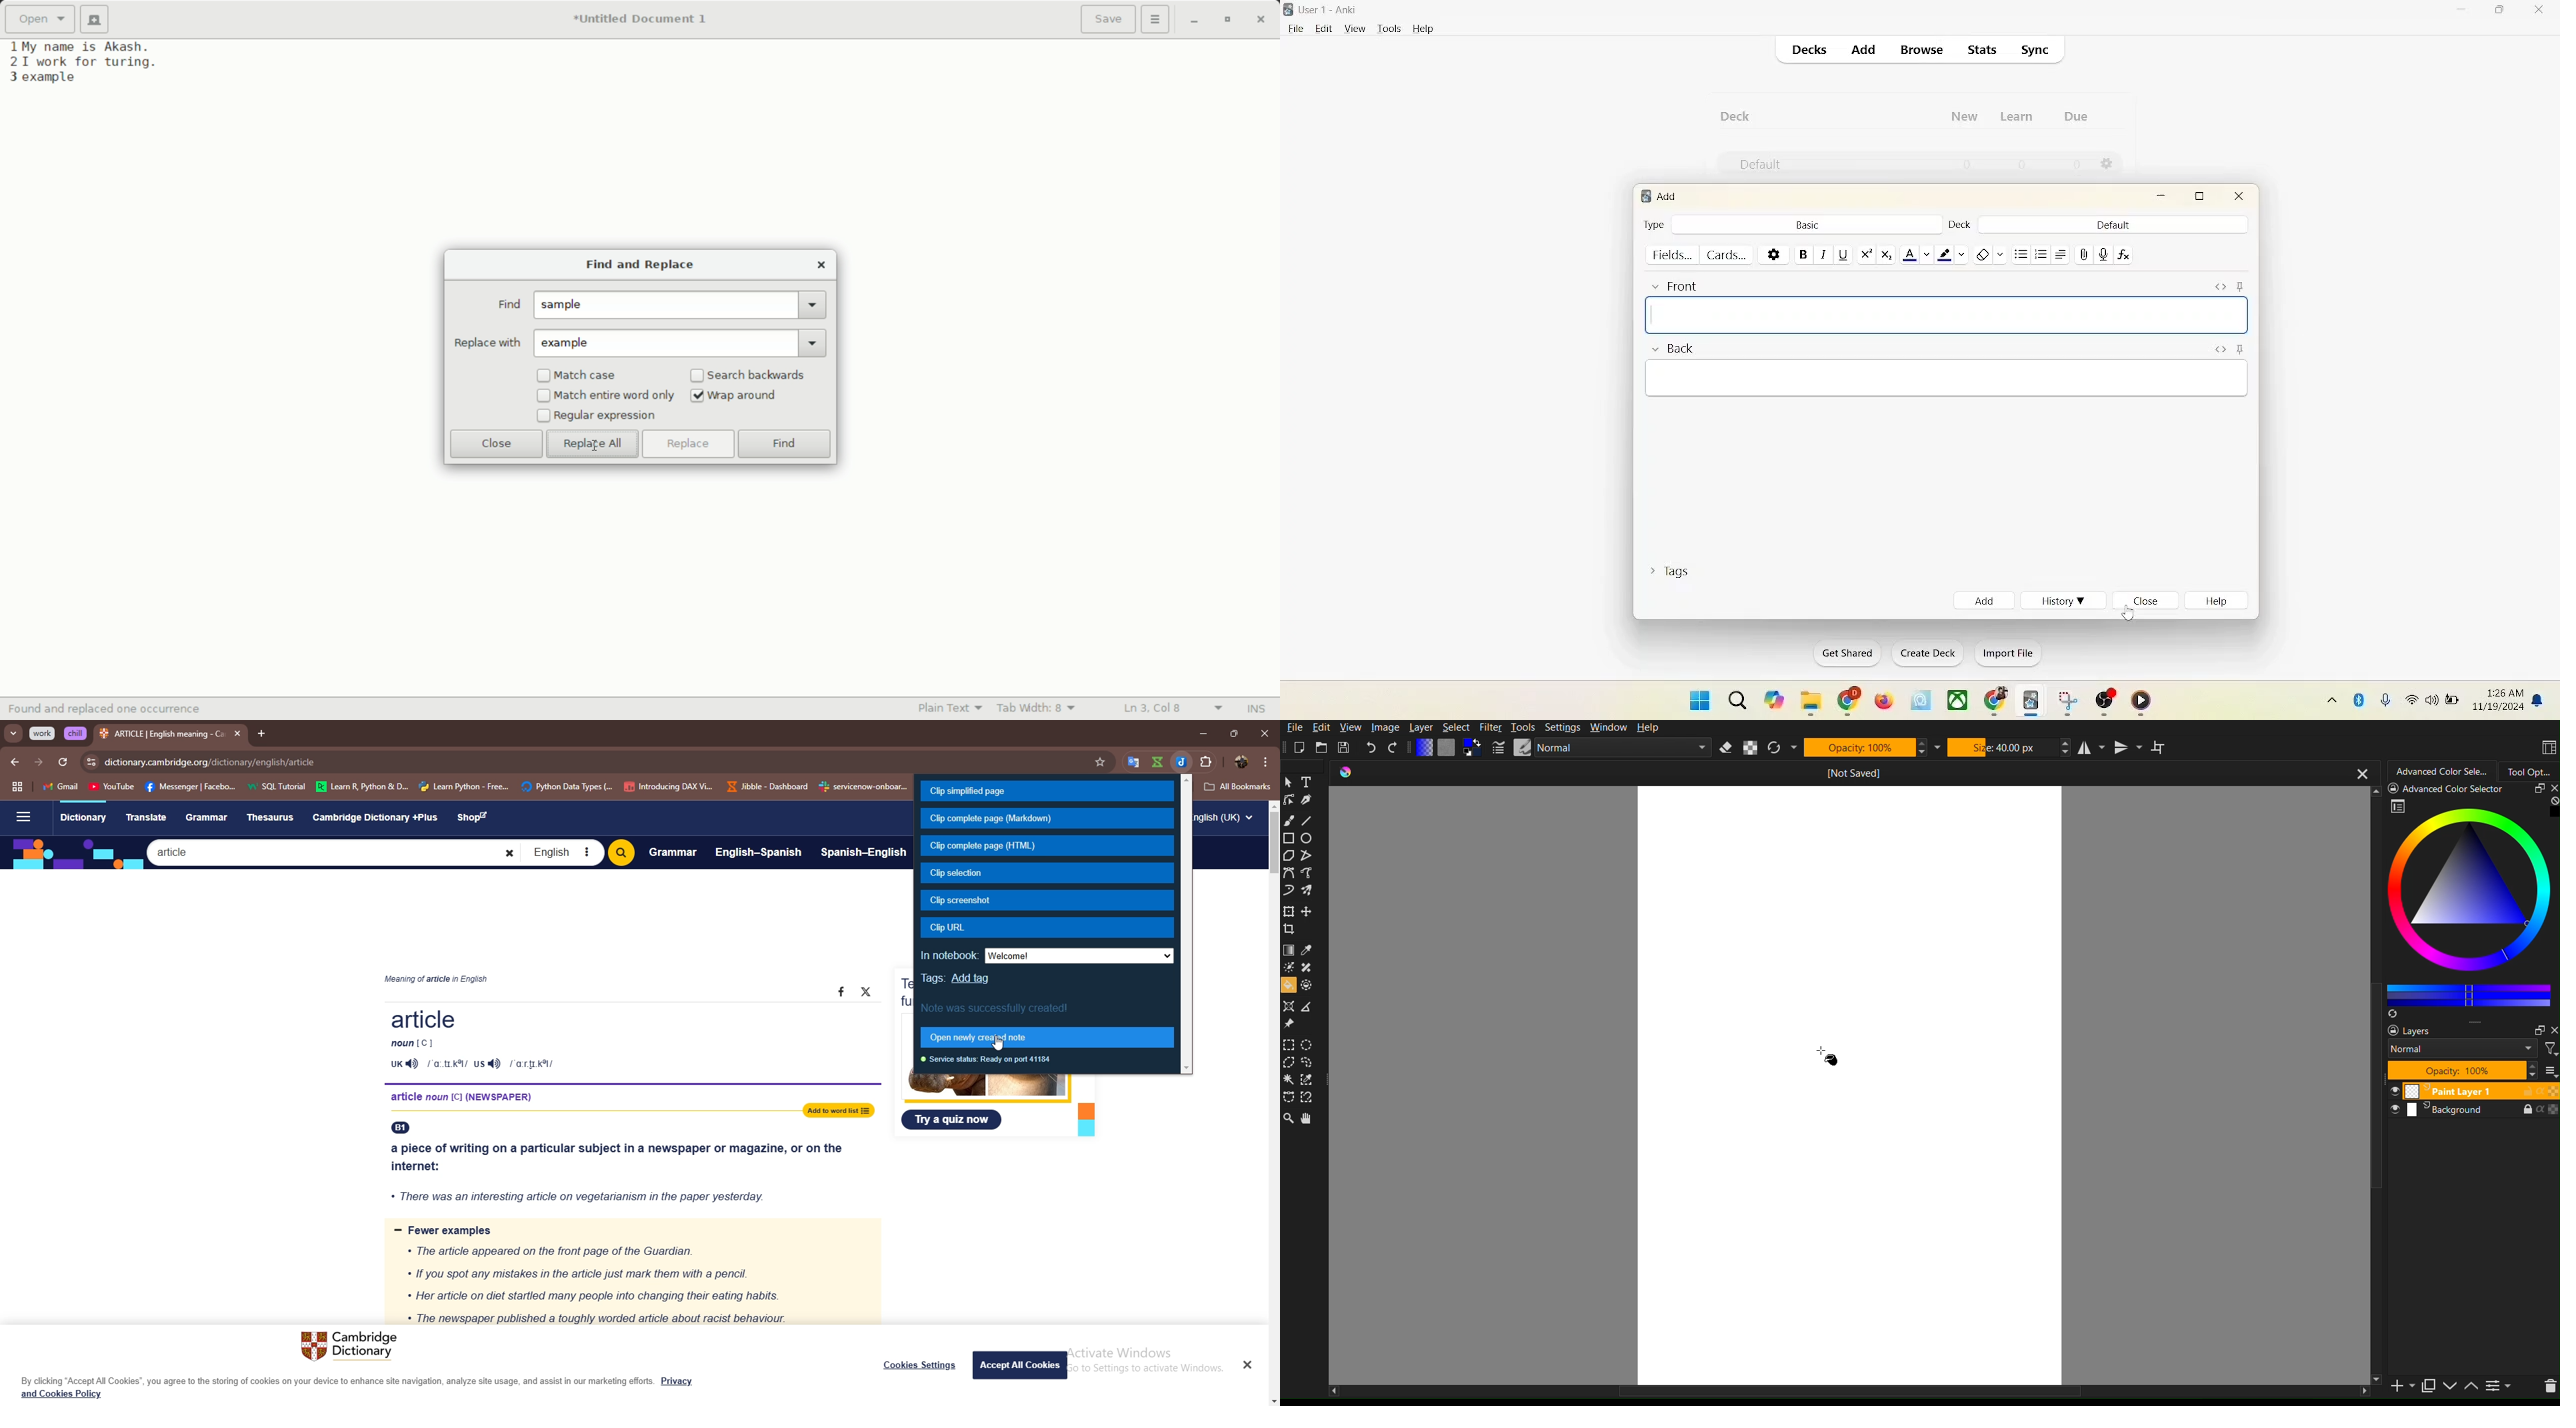 This screenshot has width=2576, height=1428. What do you see at coordinates (1675, 575) in the screenshot?
I see `tags` at bounding box center [1675, 575].